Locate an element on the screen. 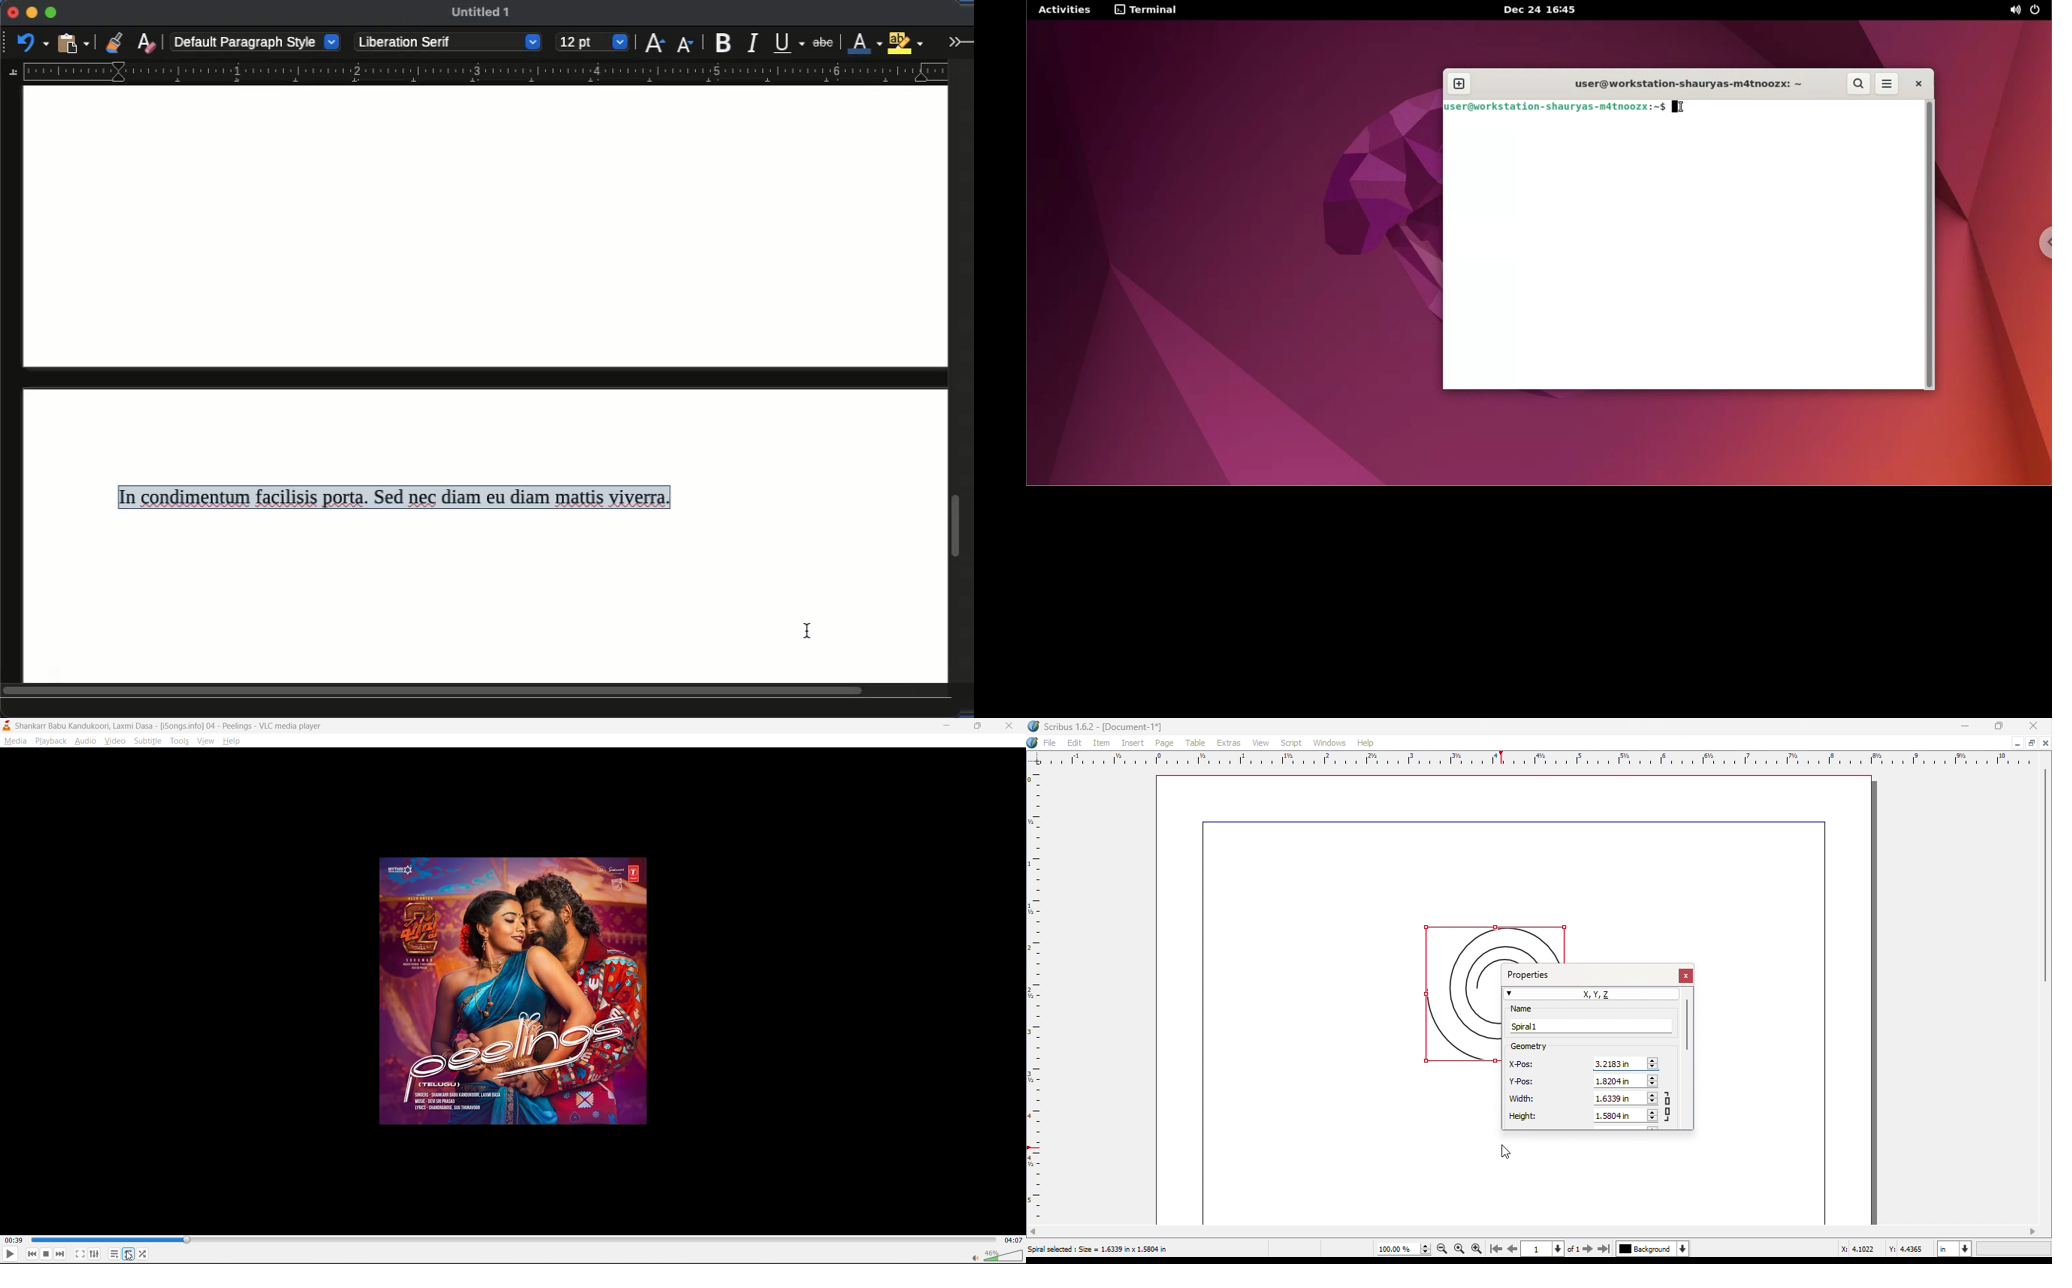 The width and height of the screenshot is (2072, 1288). decrease X-pos is located at coordinates (1654, 1067).